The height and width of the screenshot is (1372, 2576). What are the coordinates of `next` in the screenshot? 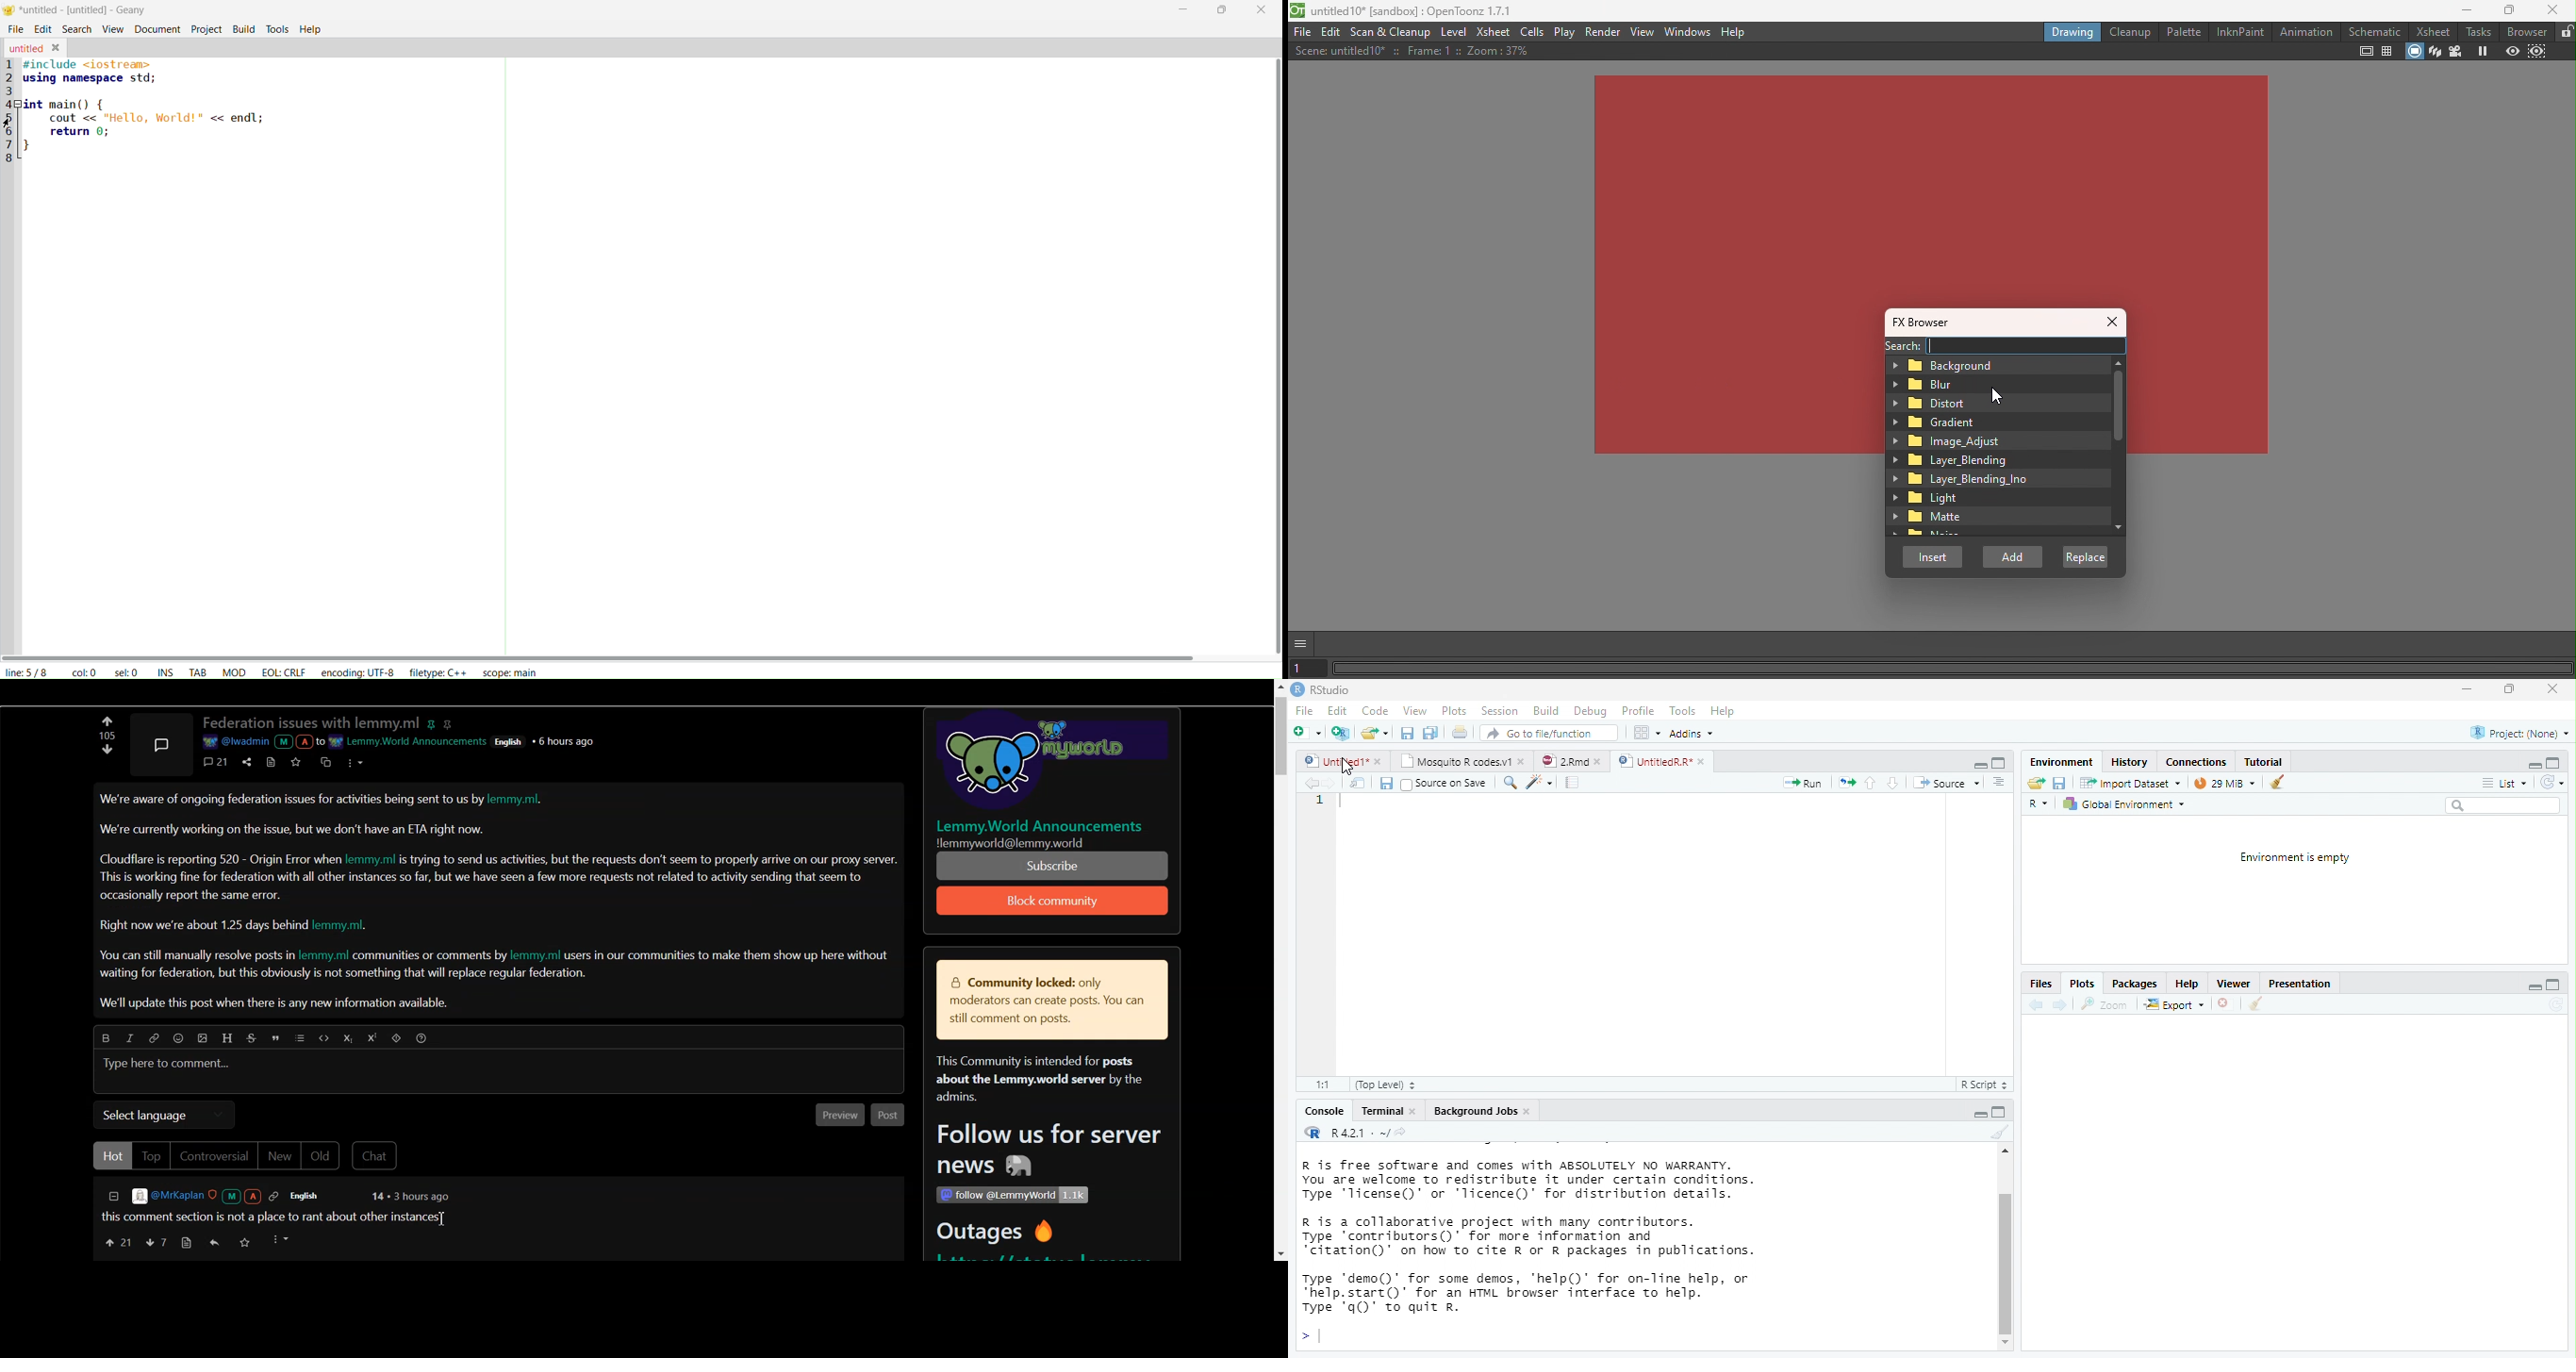 It's located at (2060, 1004).